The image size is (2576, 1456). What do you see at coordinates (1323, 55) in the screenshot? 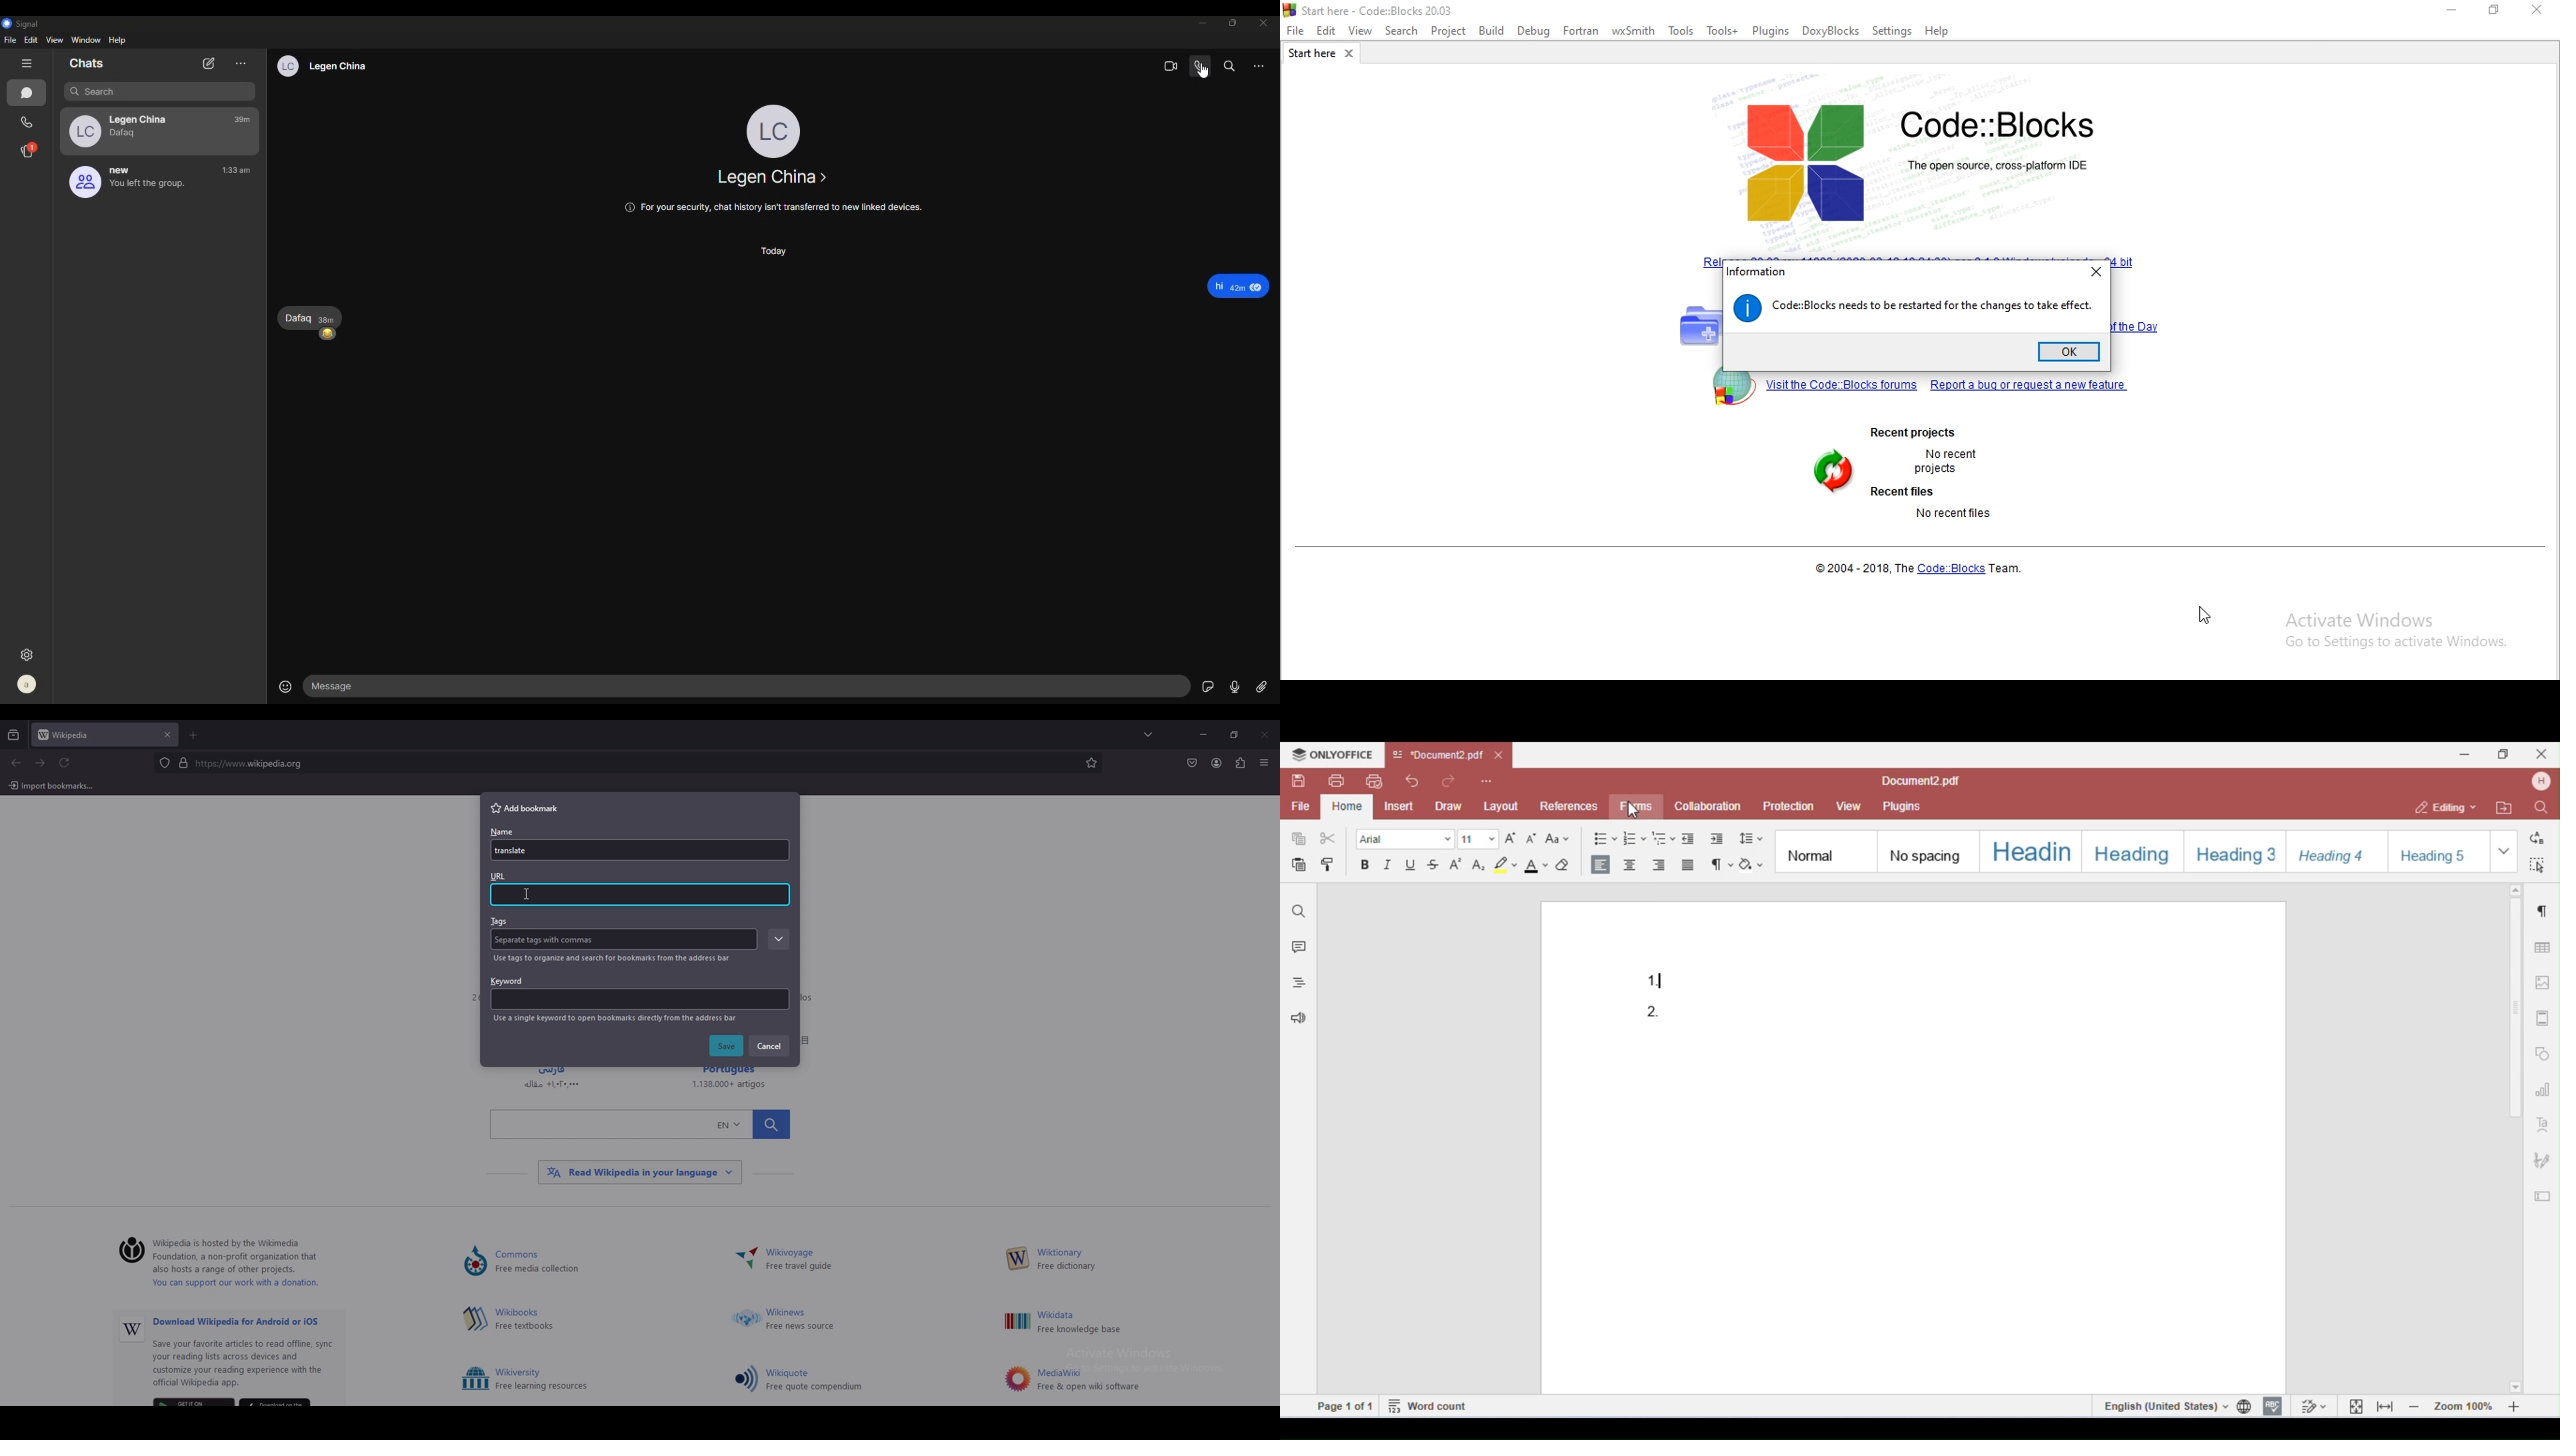
I see `Start here ` at bounding box center [1323, 55].